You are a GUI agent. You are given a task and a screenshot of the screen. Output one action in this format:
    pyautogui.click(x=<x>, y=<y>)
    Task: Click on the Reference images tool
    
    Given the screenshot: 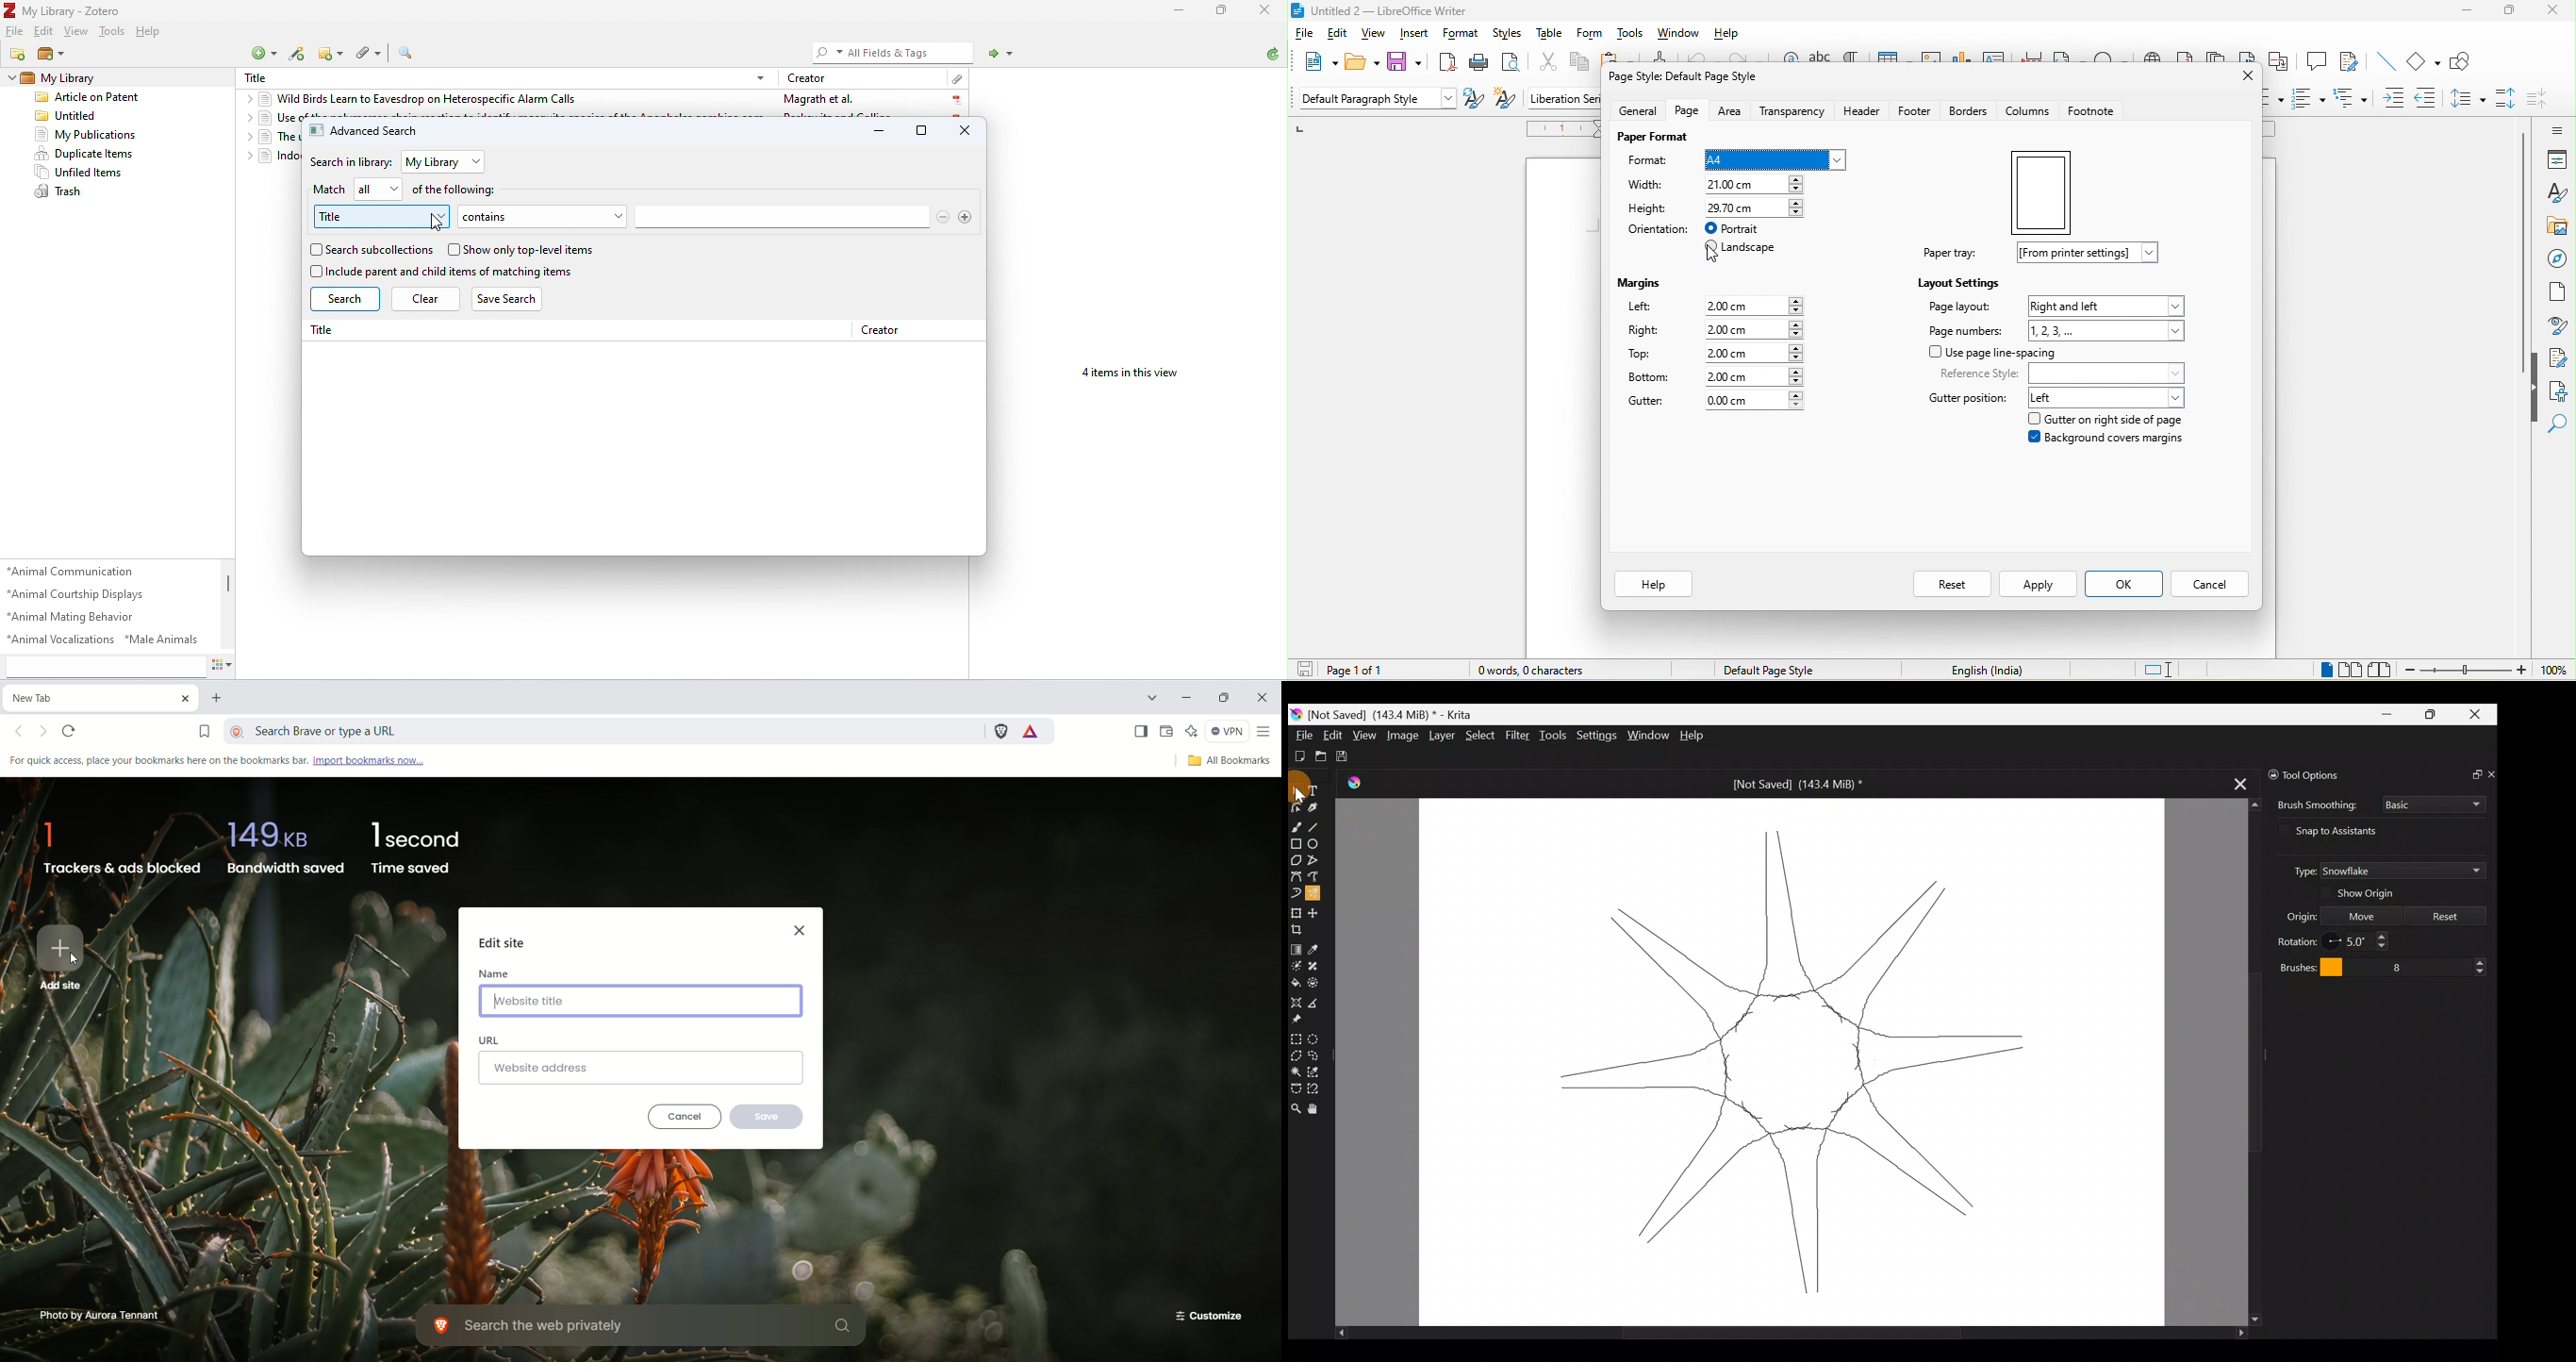 What is the action you would take?
    pyautogui.click(x=1306, y=1018)
    